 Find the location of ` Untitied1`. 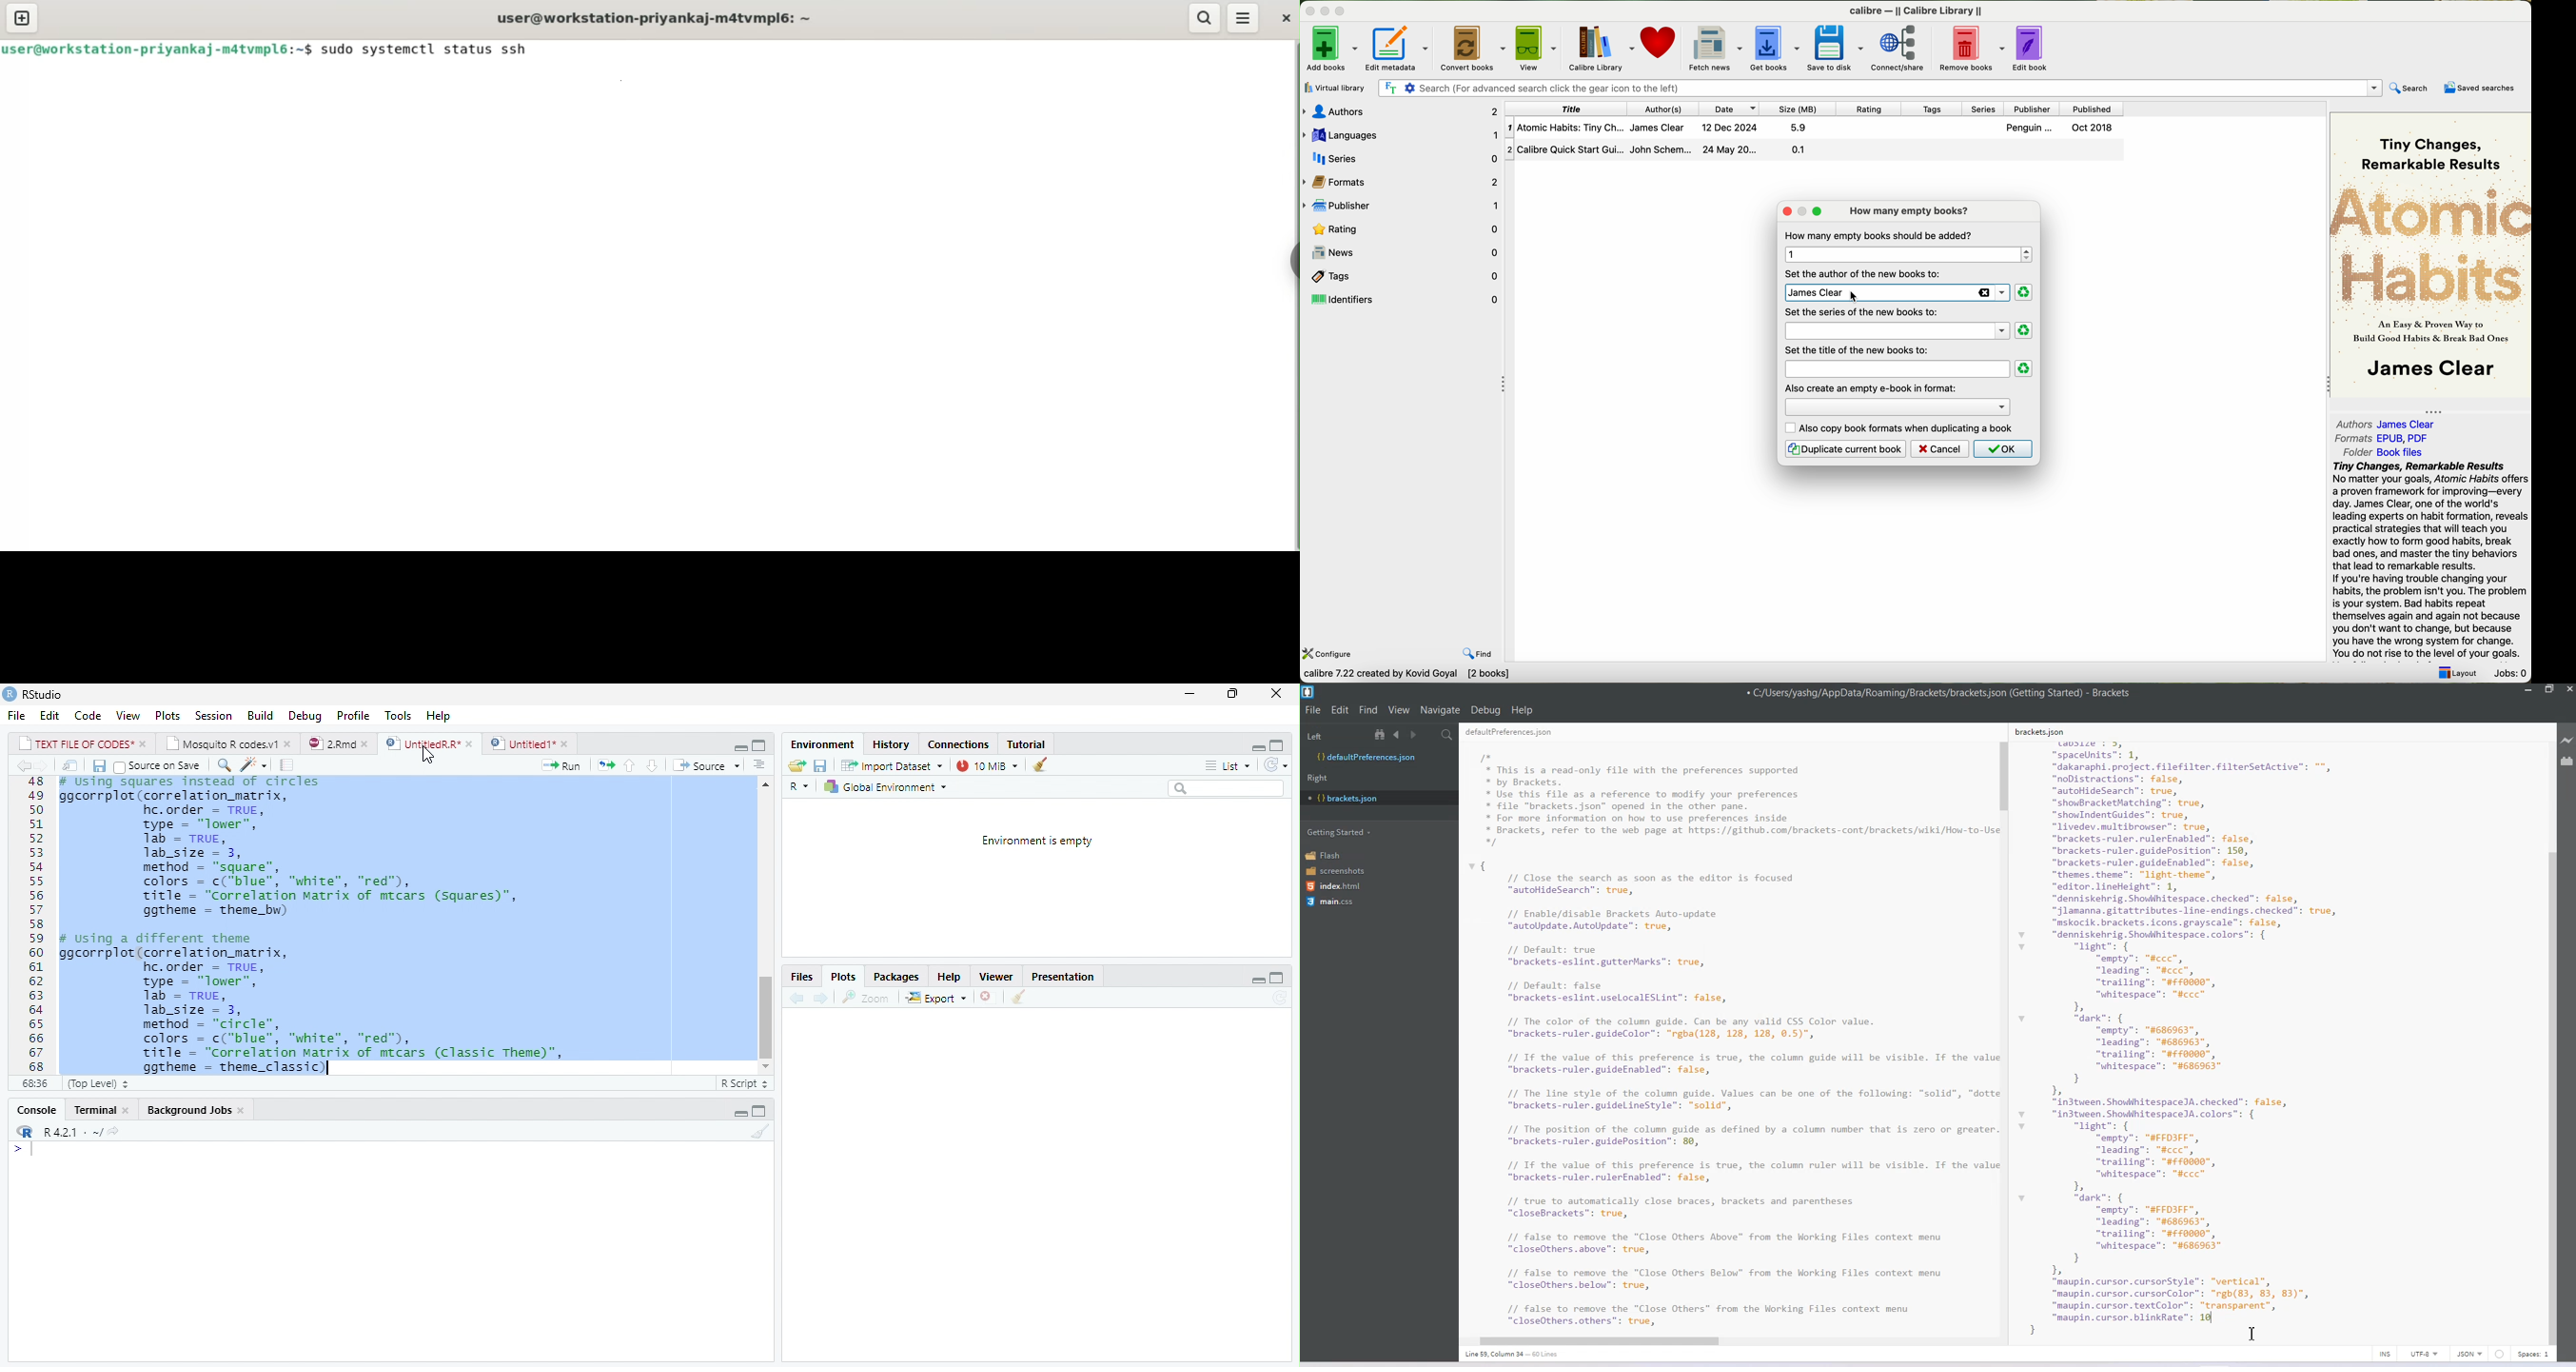

 Untitied1 is located at coordinates (530, 743).